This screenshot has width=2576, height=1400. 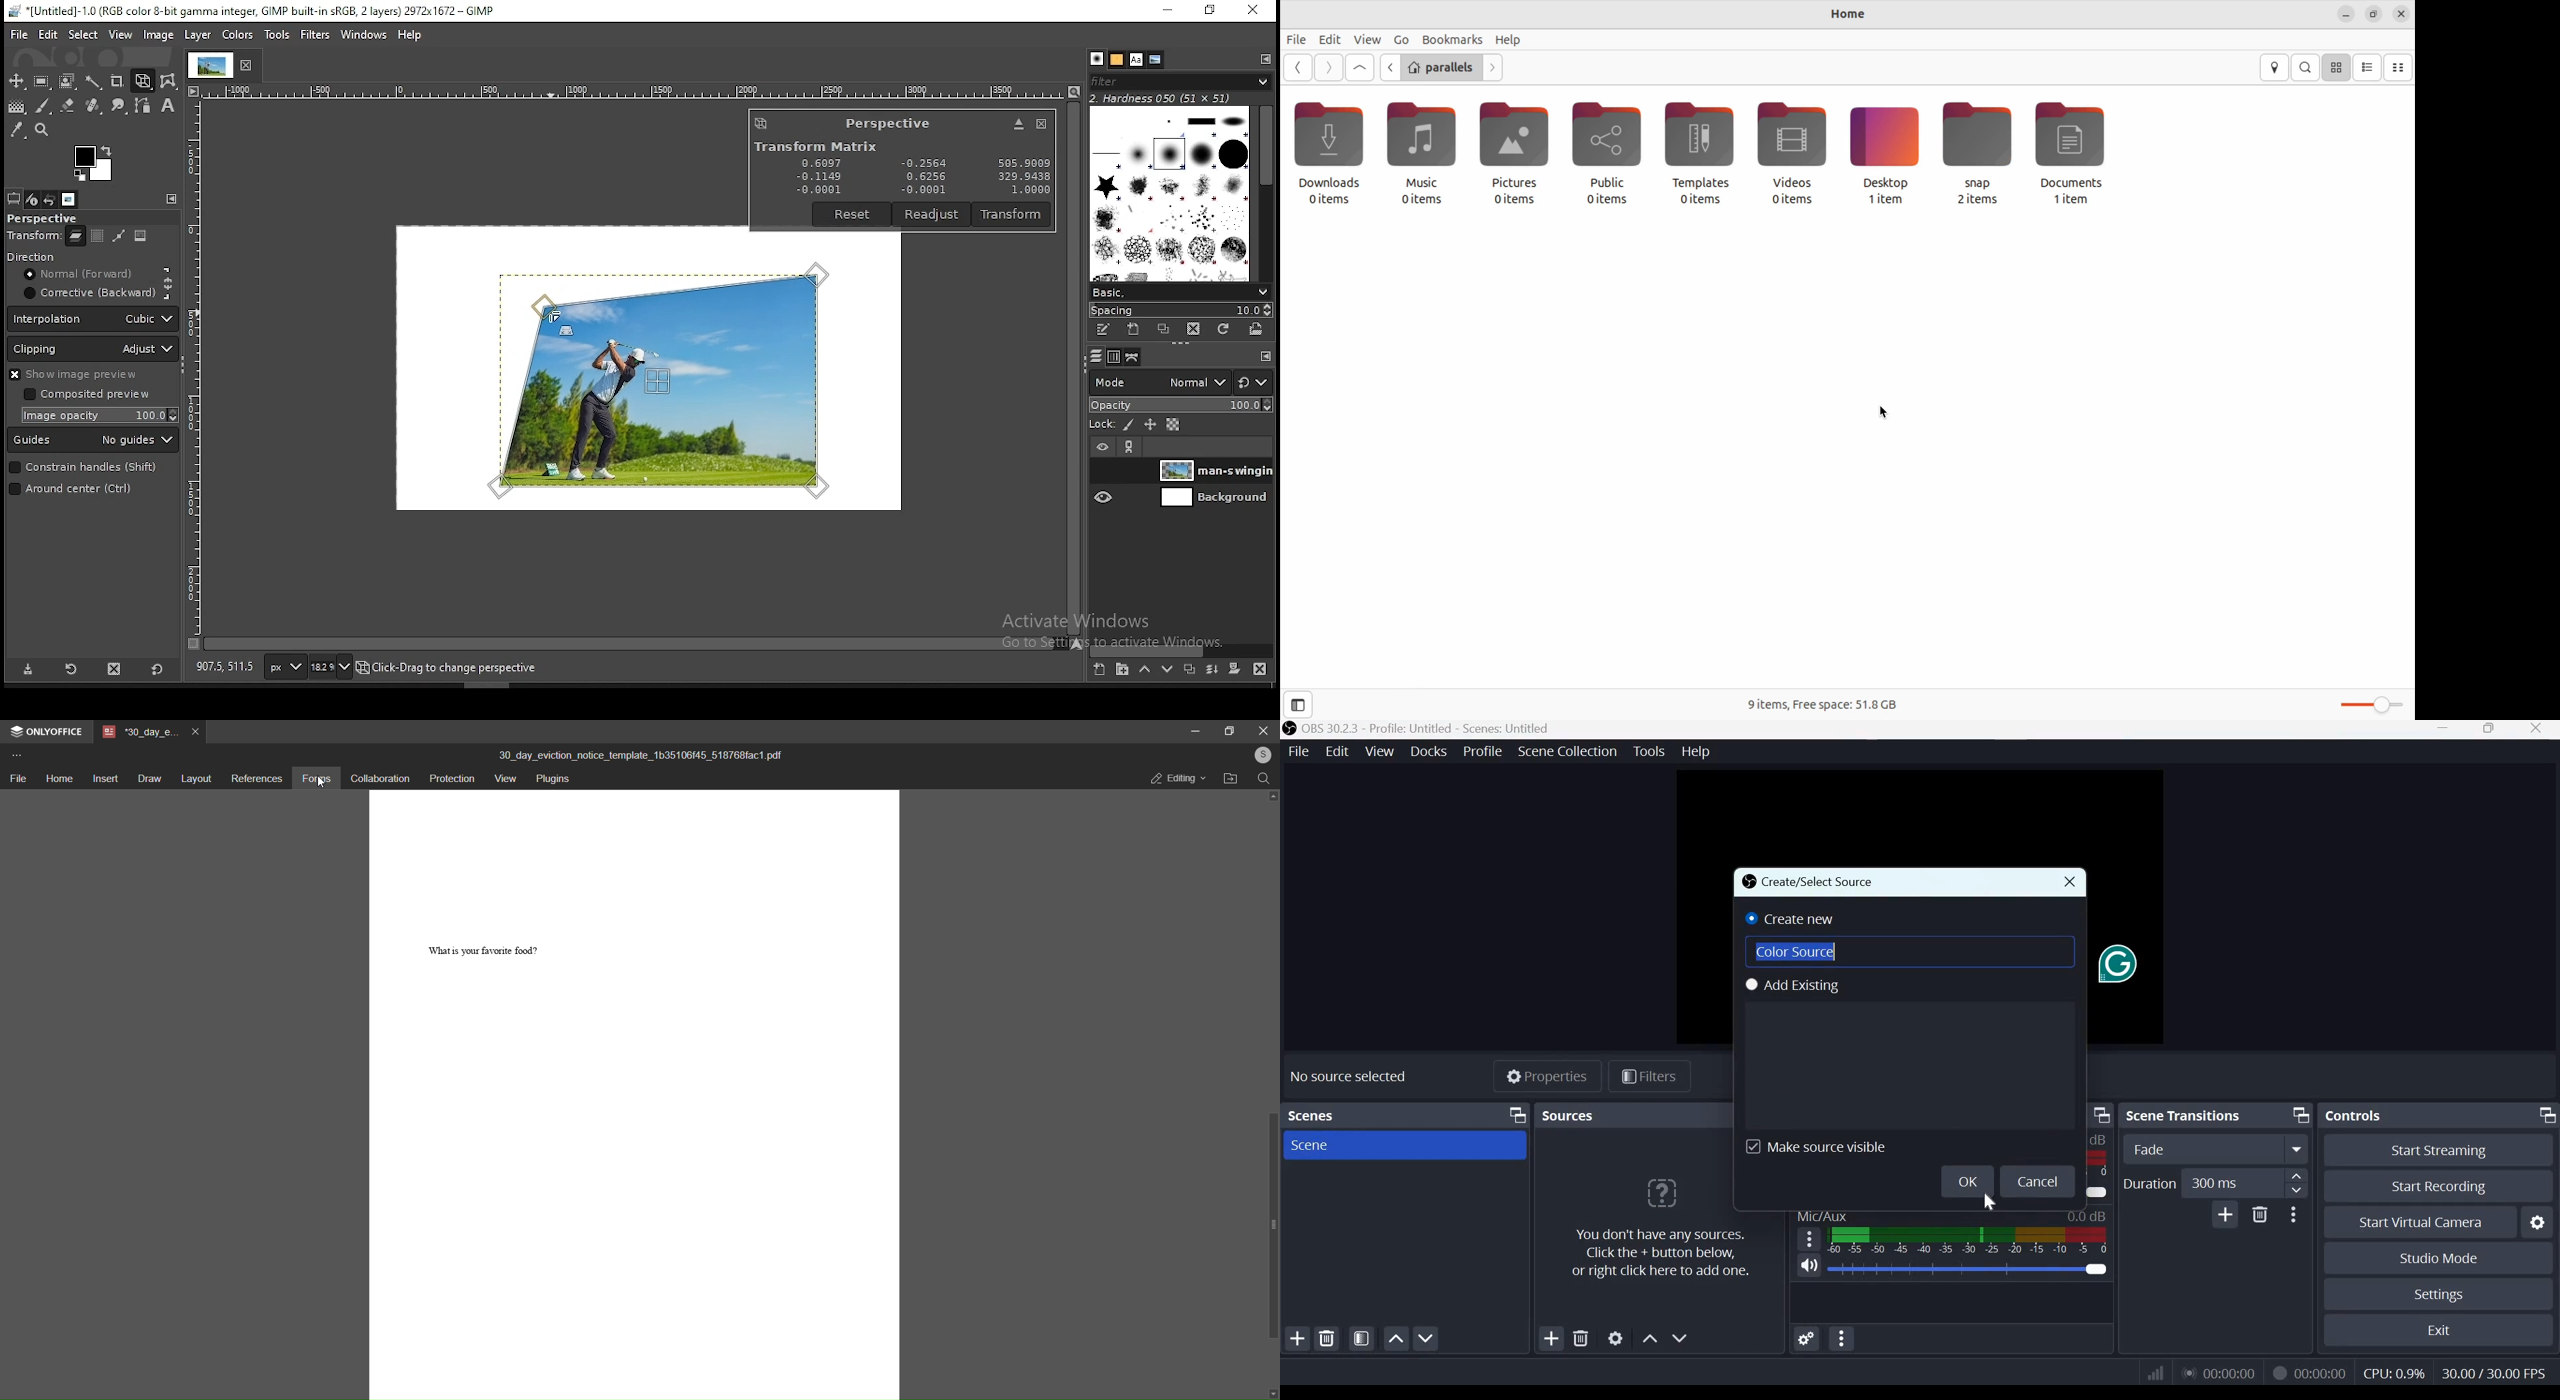 What do you see at coordinates (1261, 755) in the screenshot?
I see `user` at bounding box center [1261, 755].